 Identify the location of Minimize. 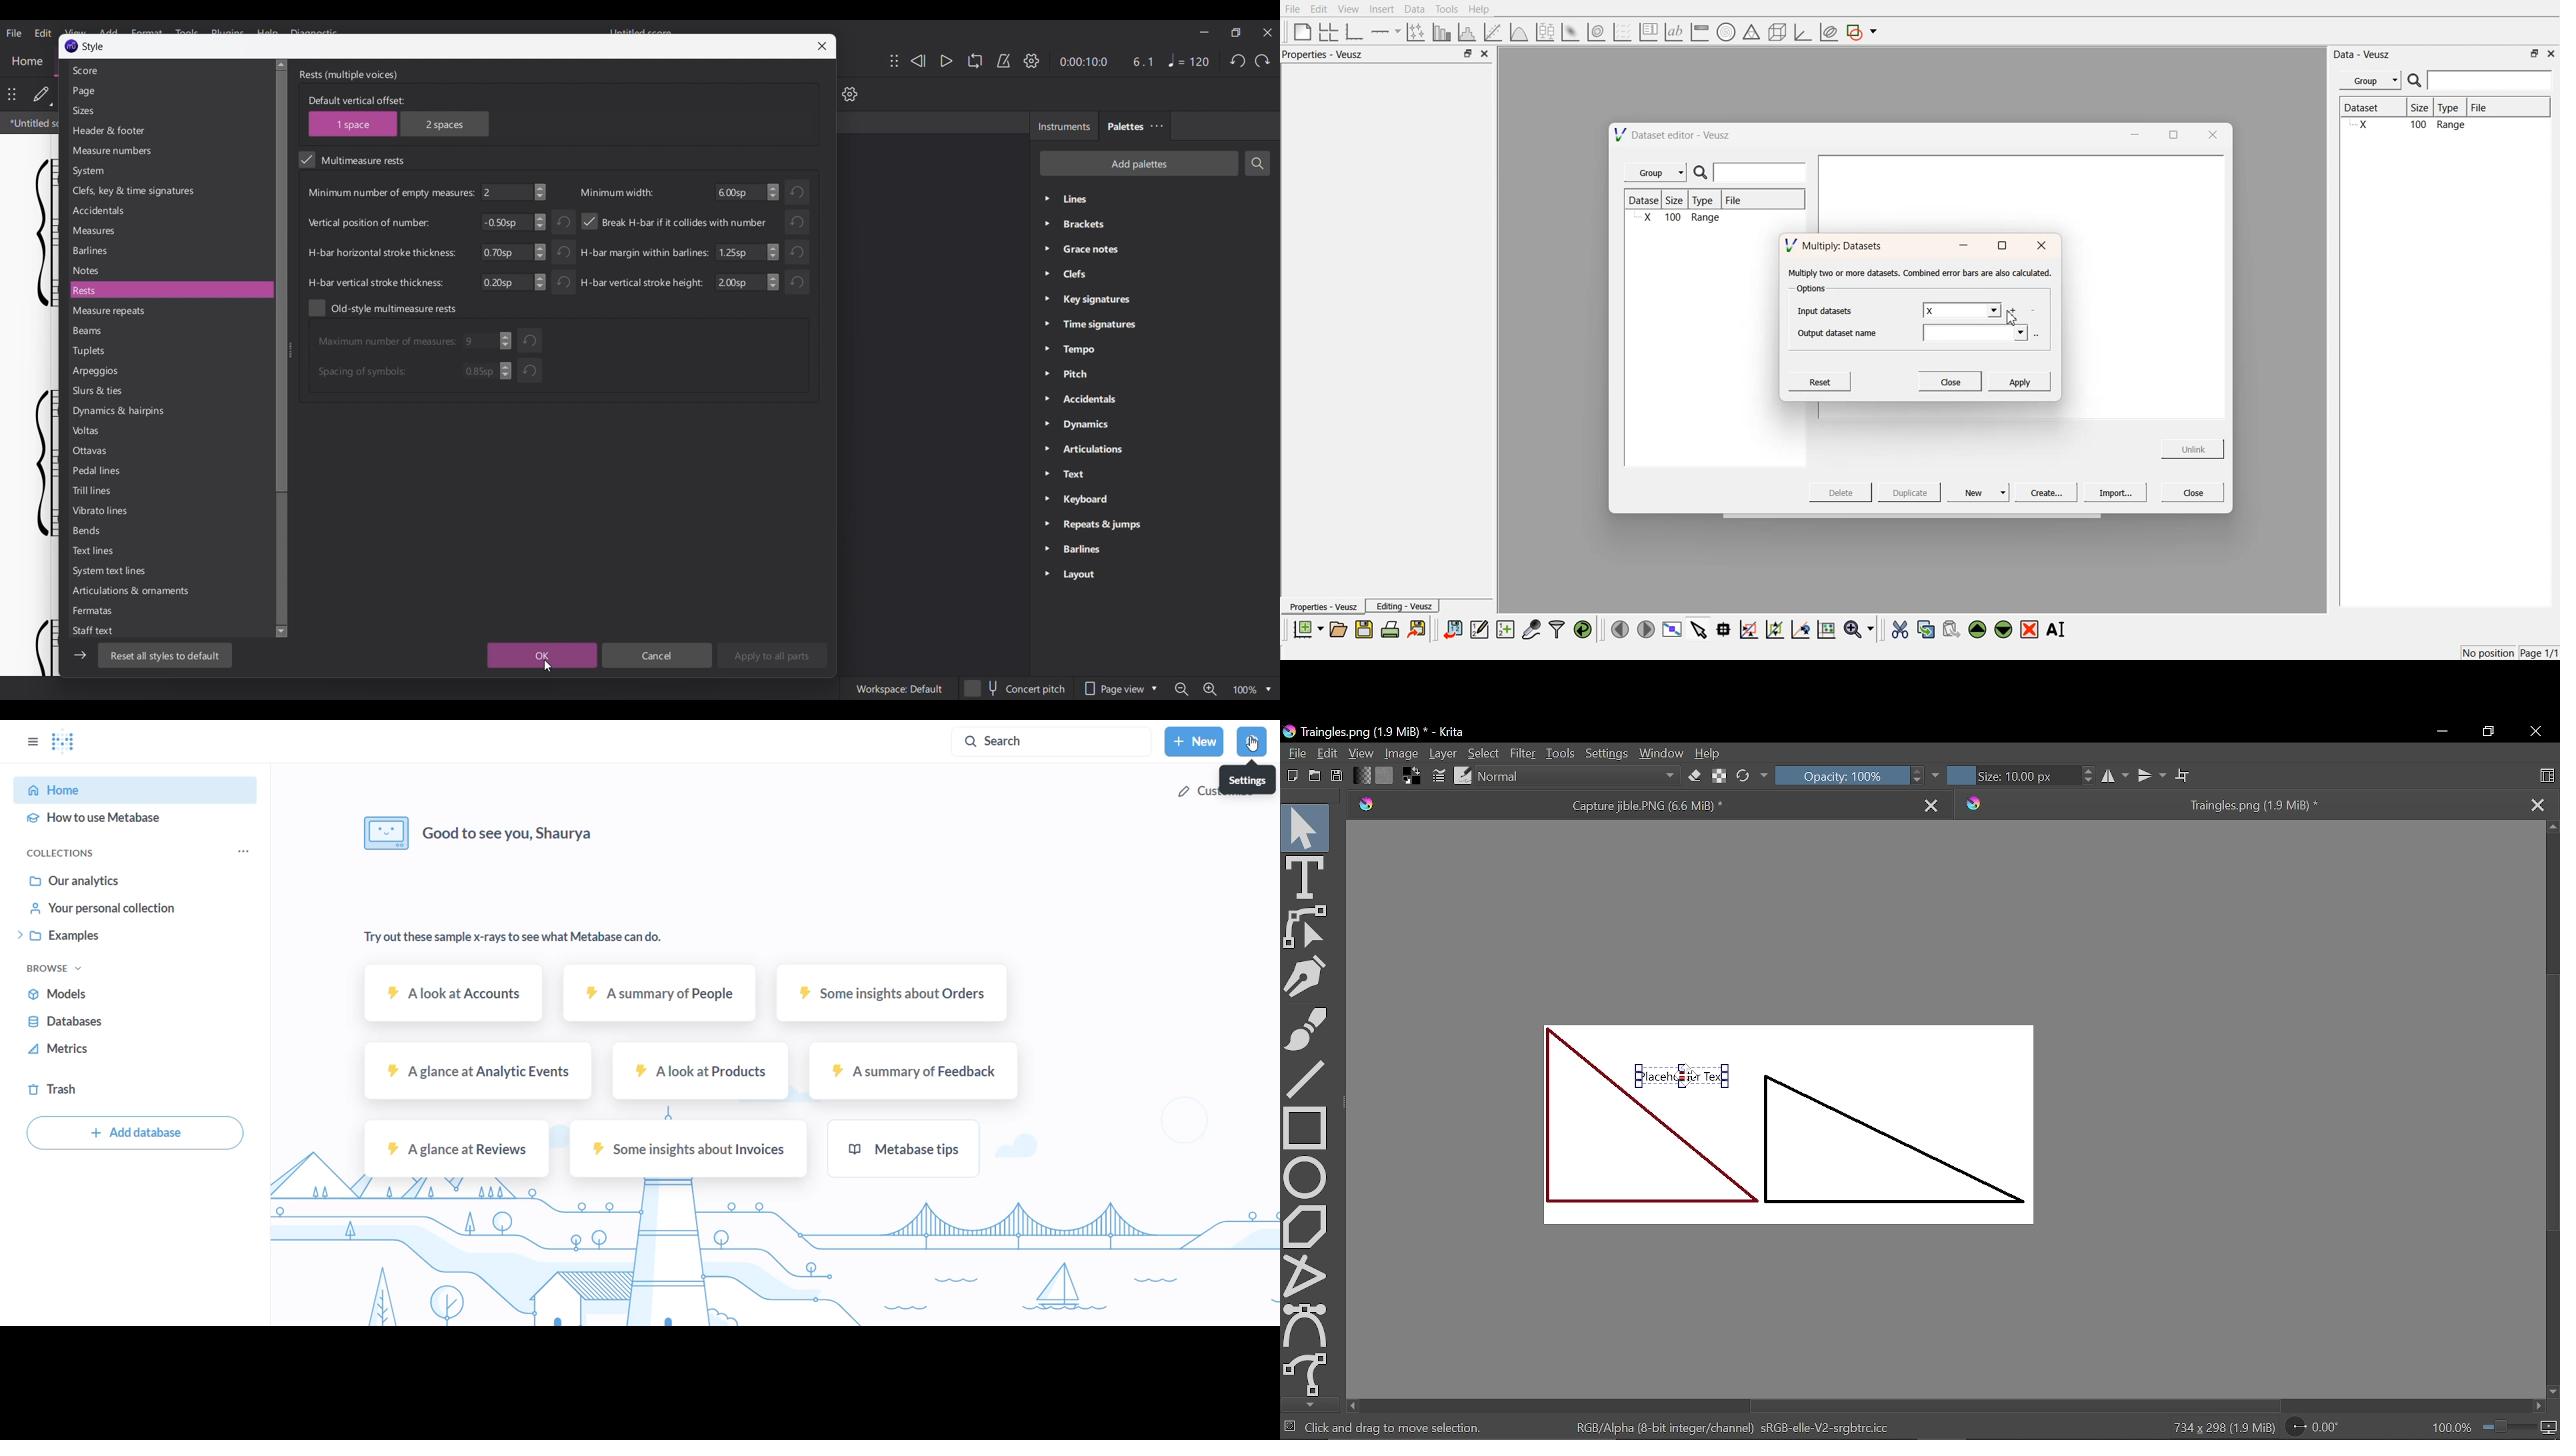
(2444, 731).